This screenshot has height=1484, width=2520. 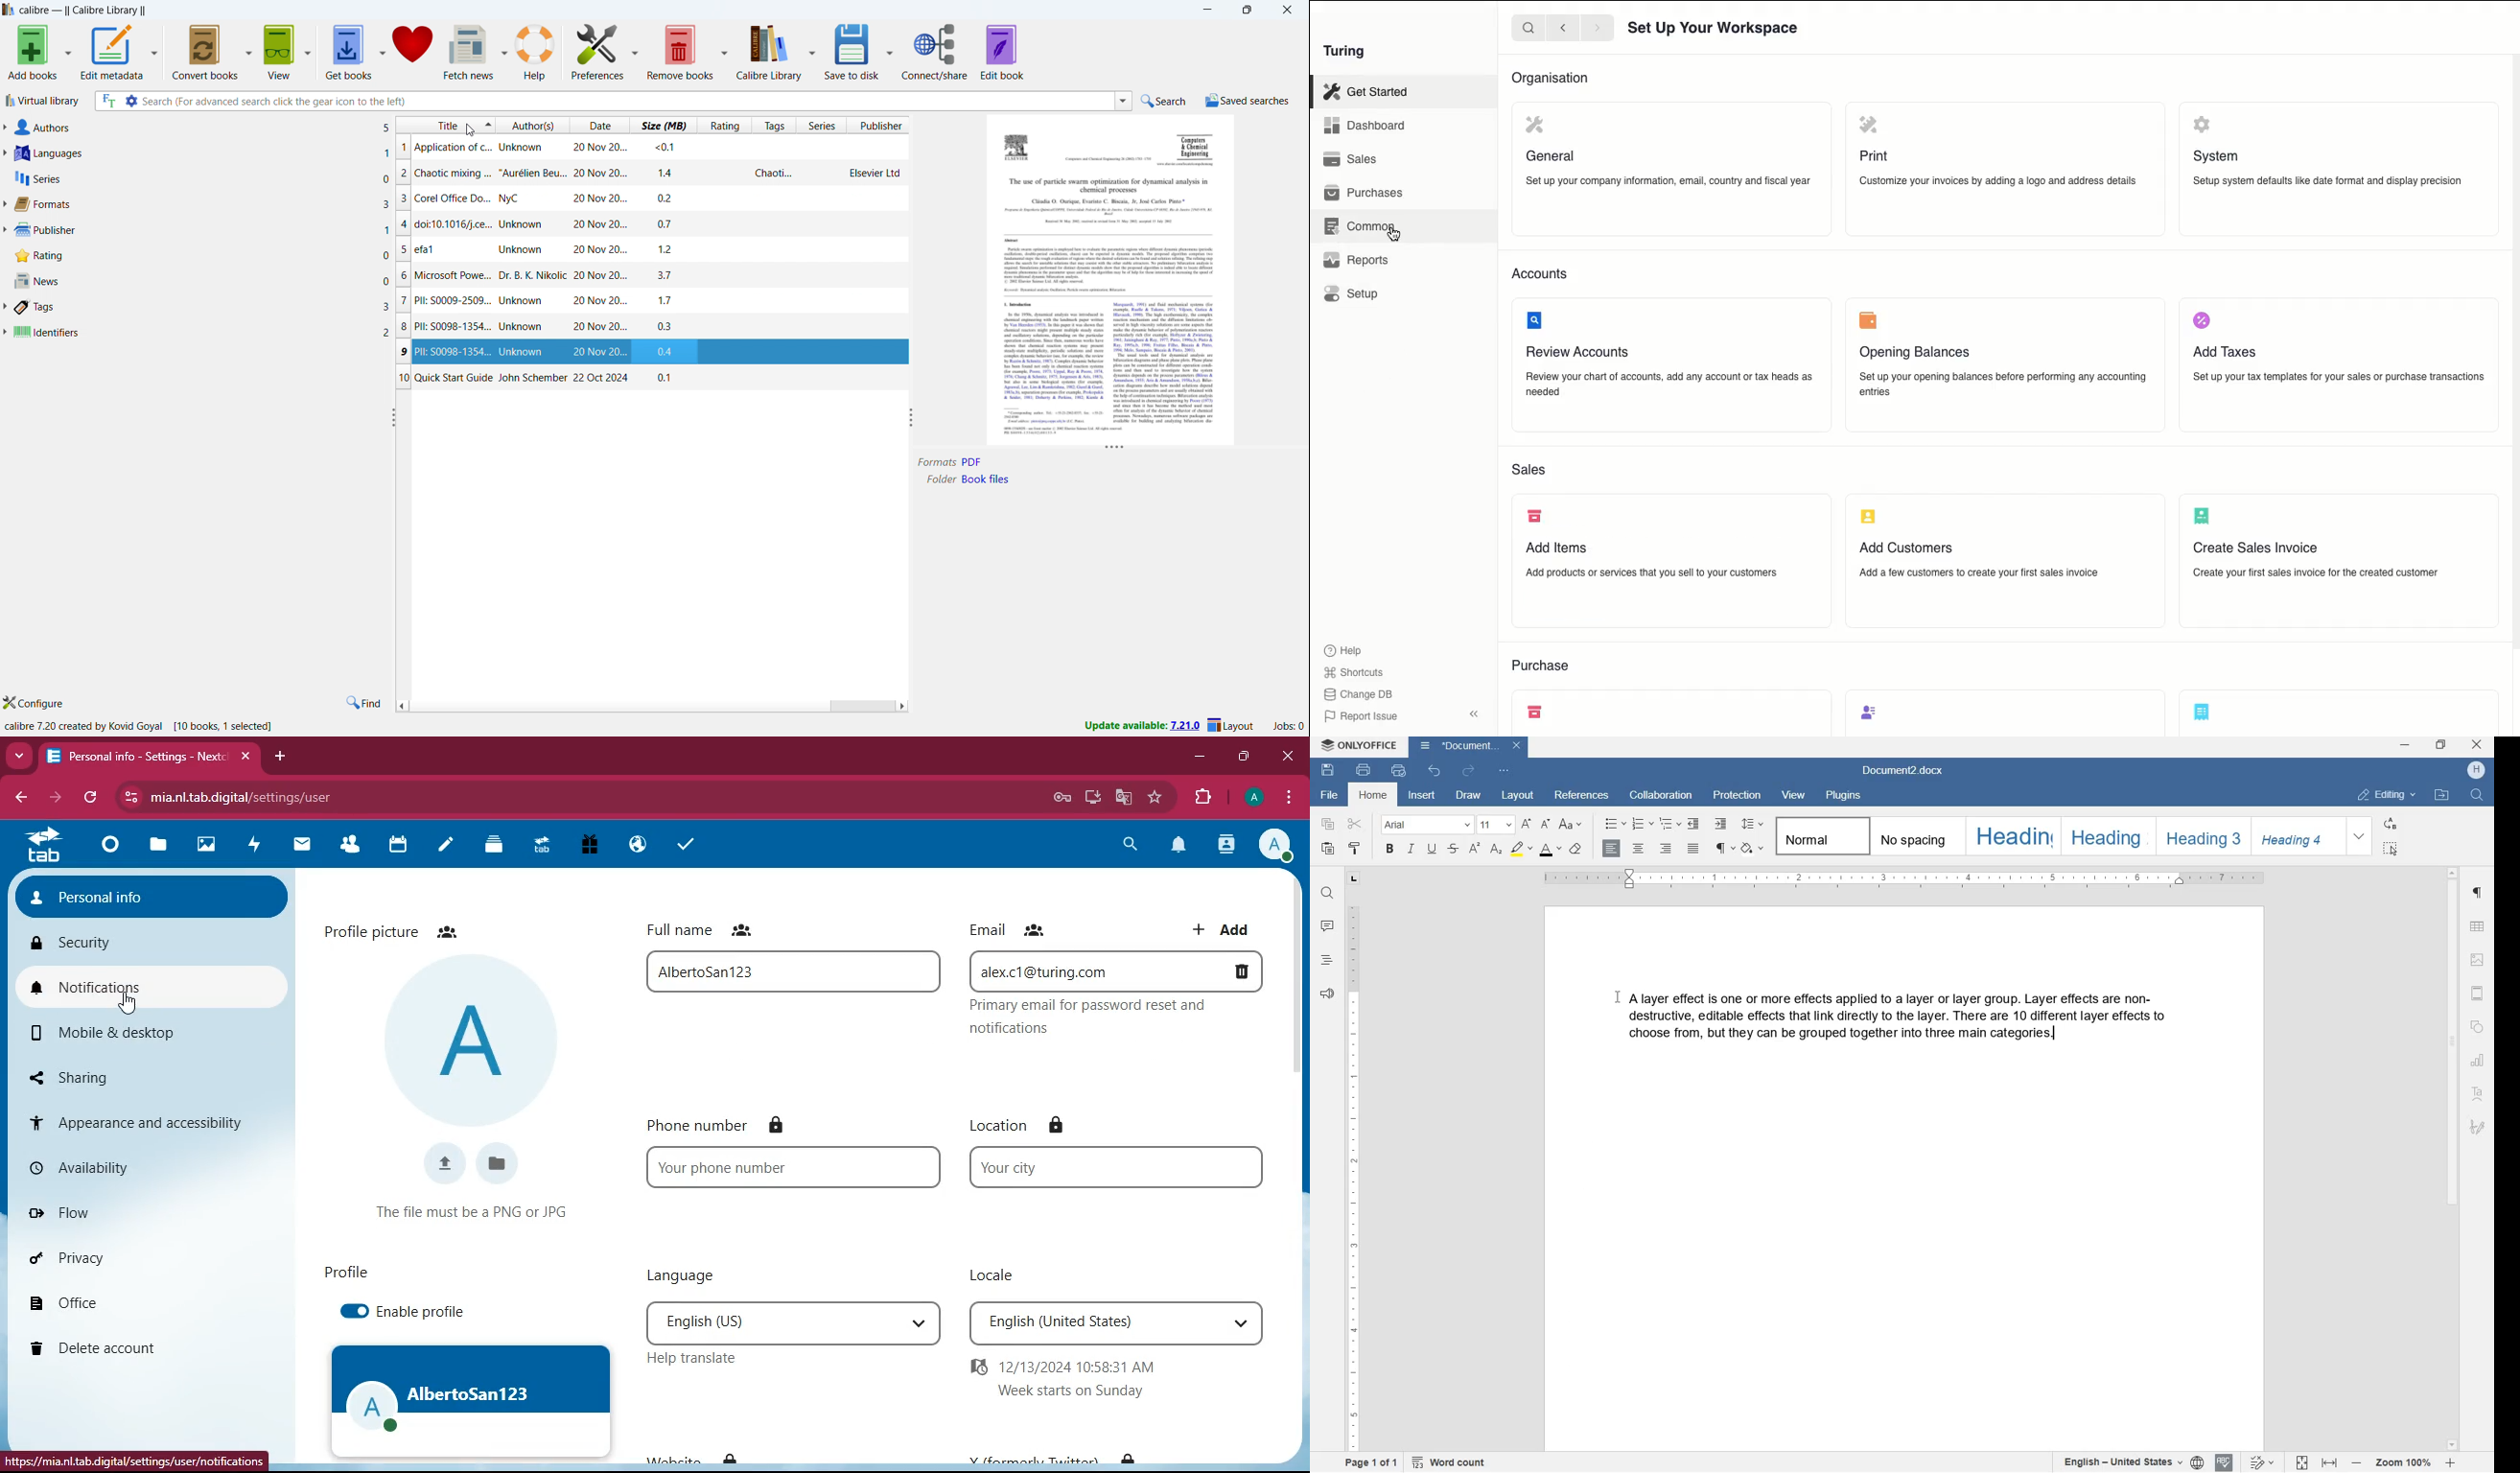 I want to click on Shortcuts, so click(x=1356, y=673).